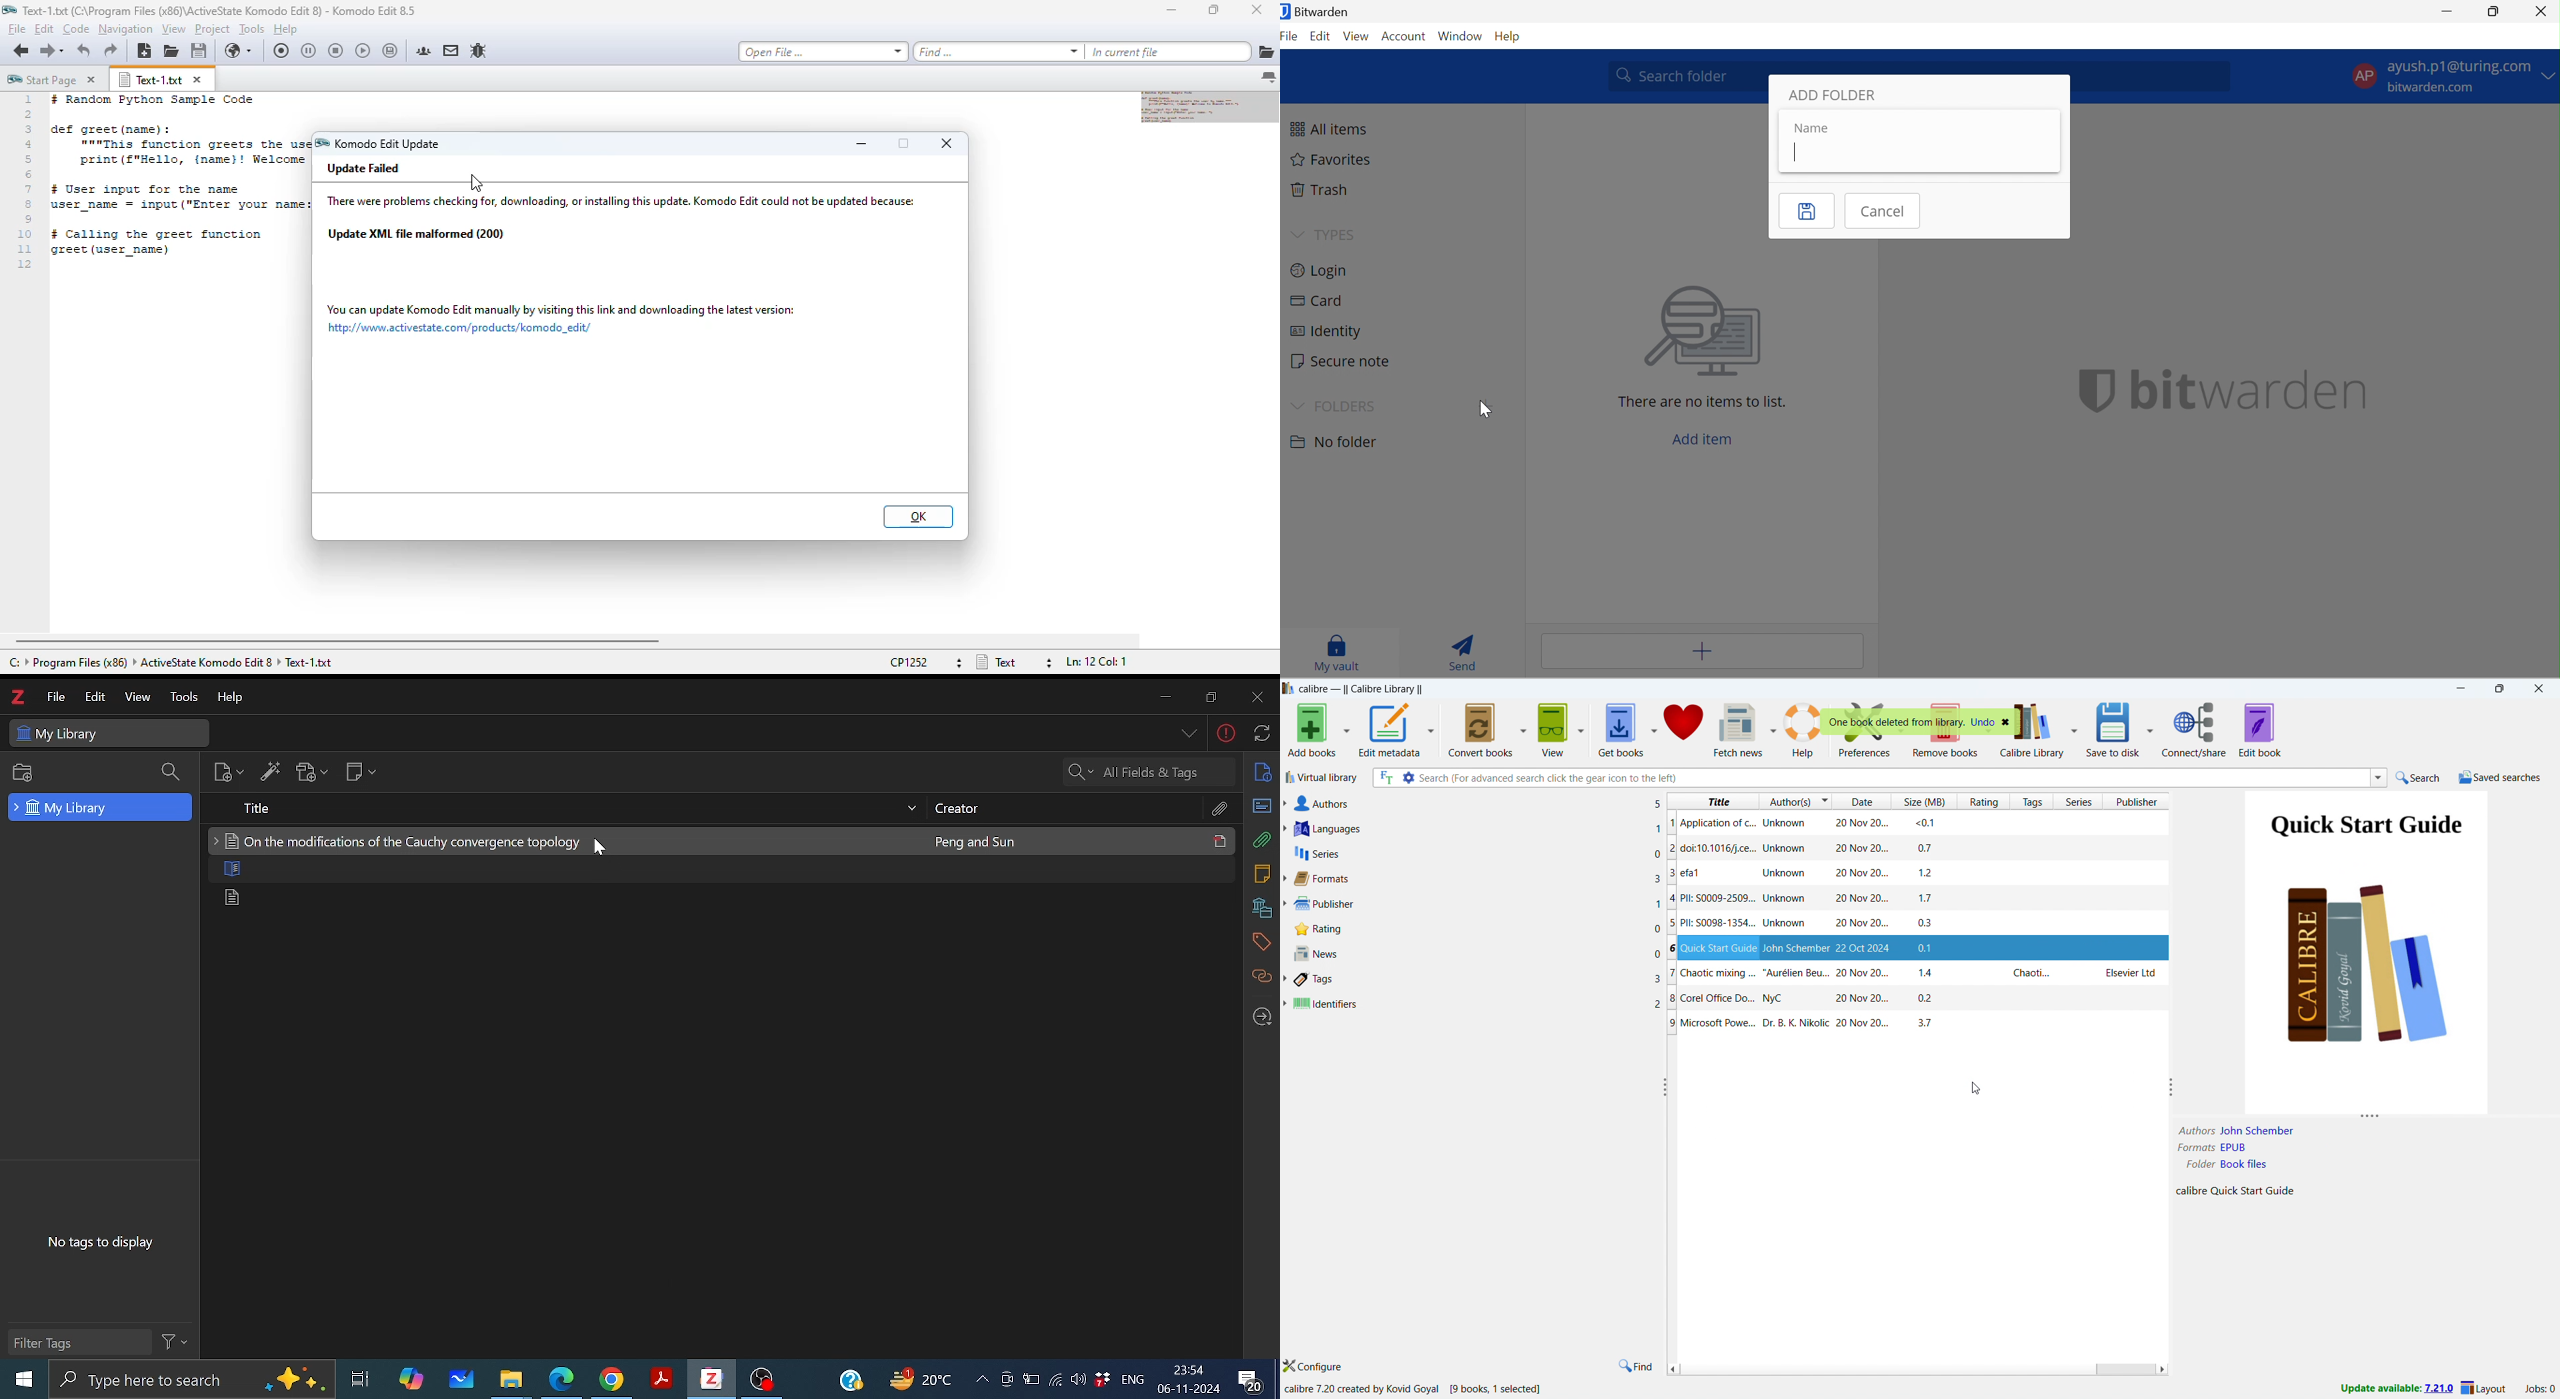 Image resolution: width=2576 pixels, height=1400 pixels. What do you see at coordinates (2082, 801) in the screenshot?
I see `sort by series` at bounding box center [2082, 801].